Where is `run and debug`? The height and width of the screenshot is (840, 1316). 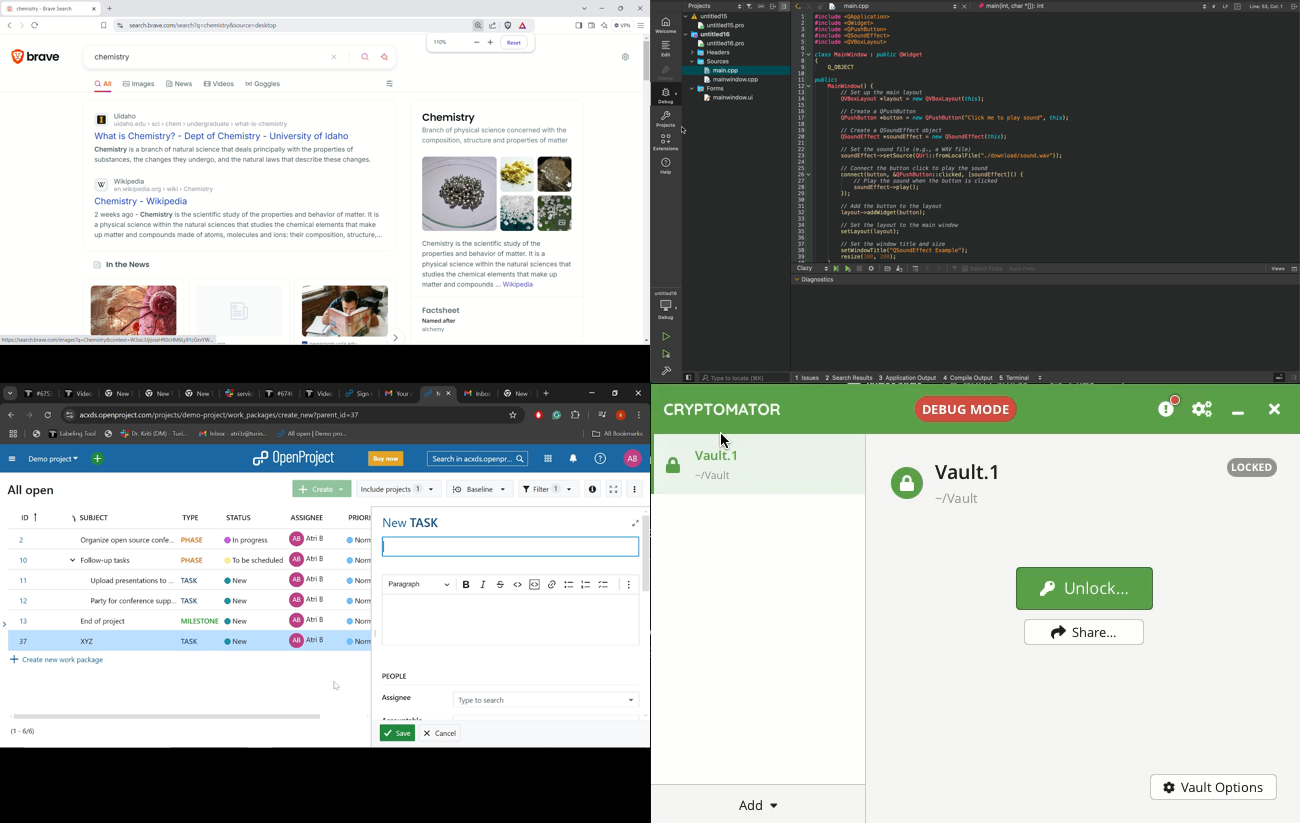
run and debug is located at coordinates (666, 355).